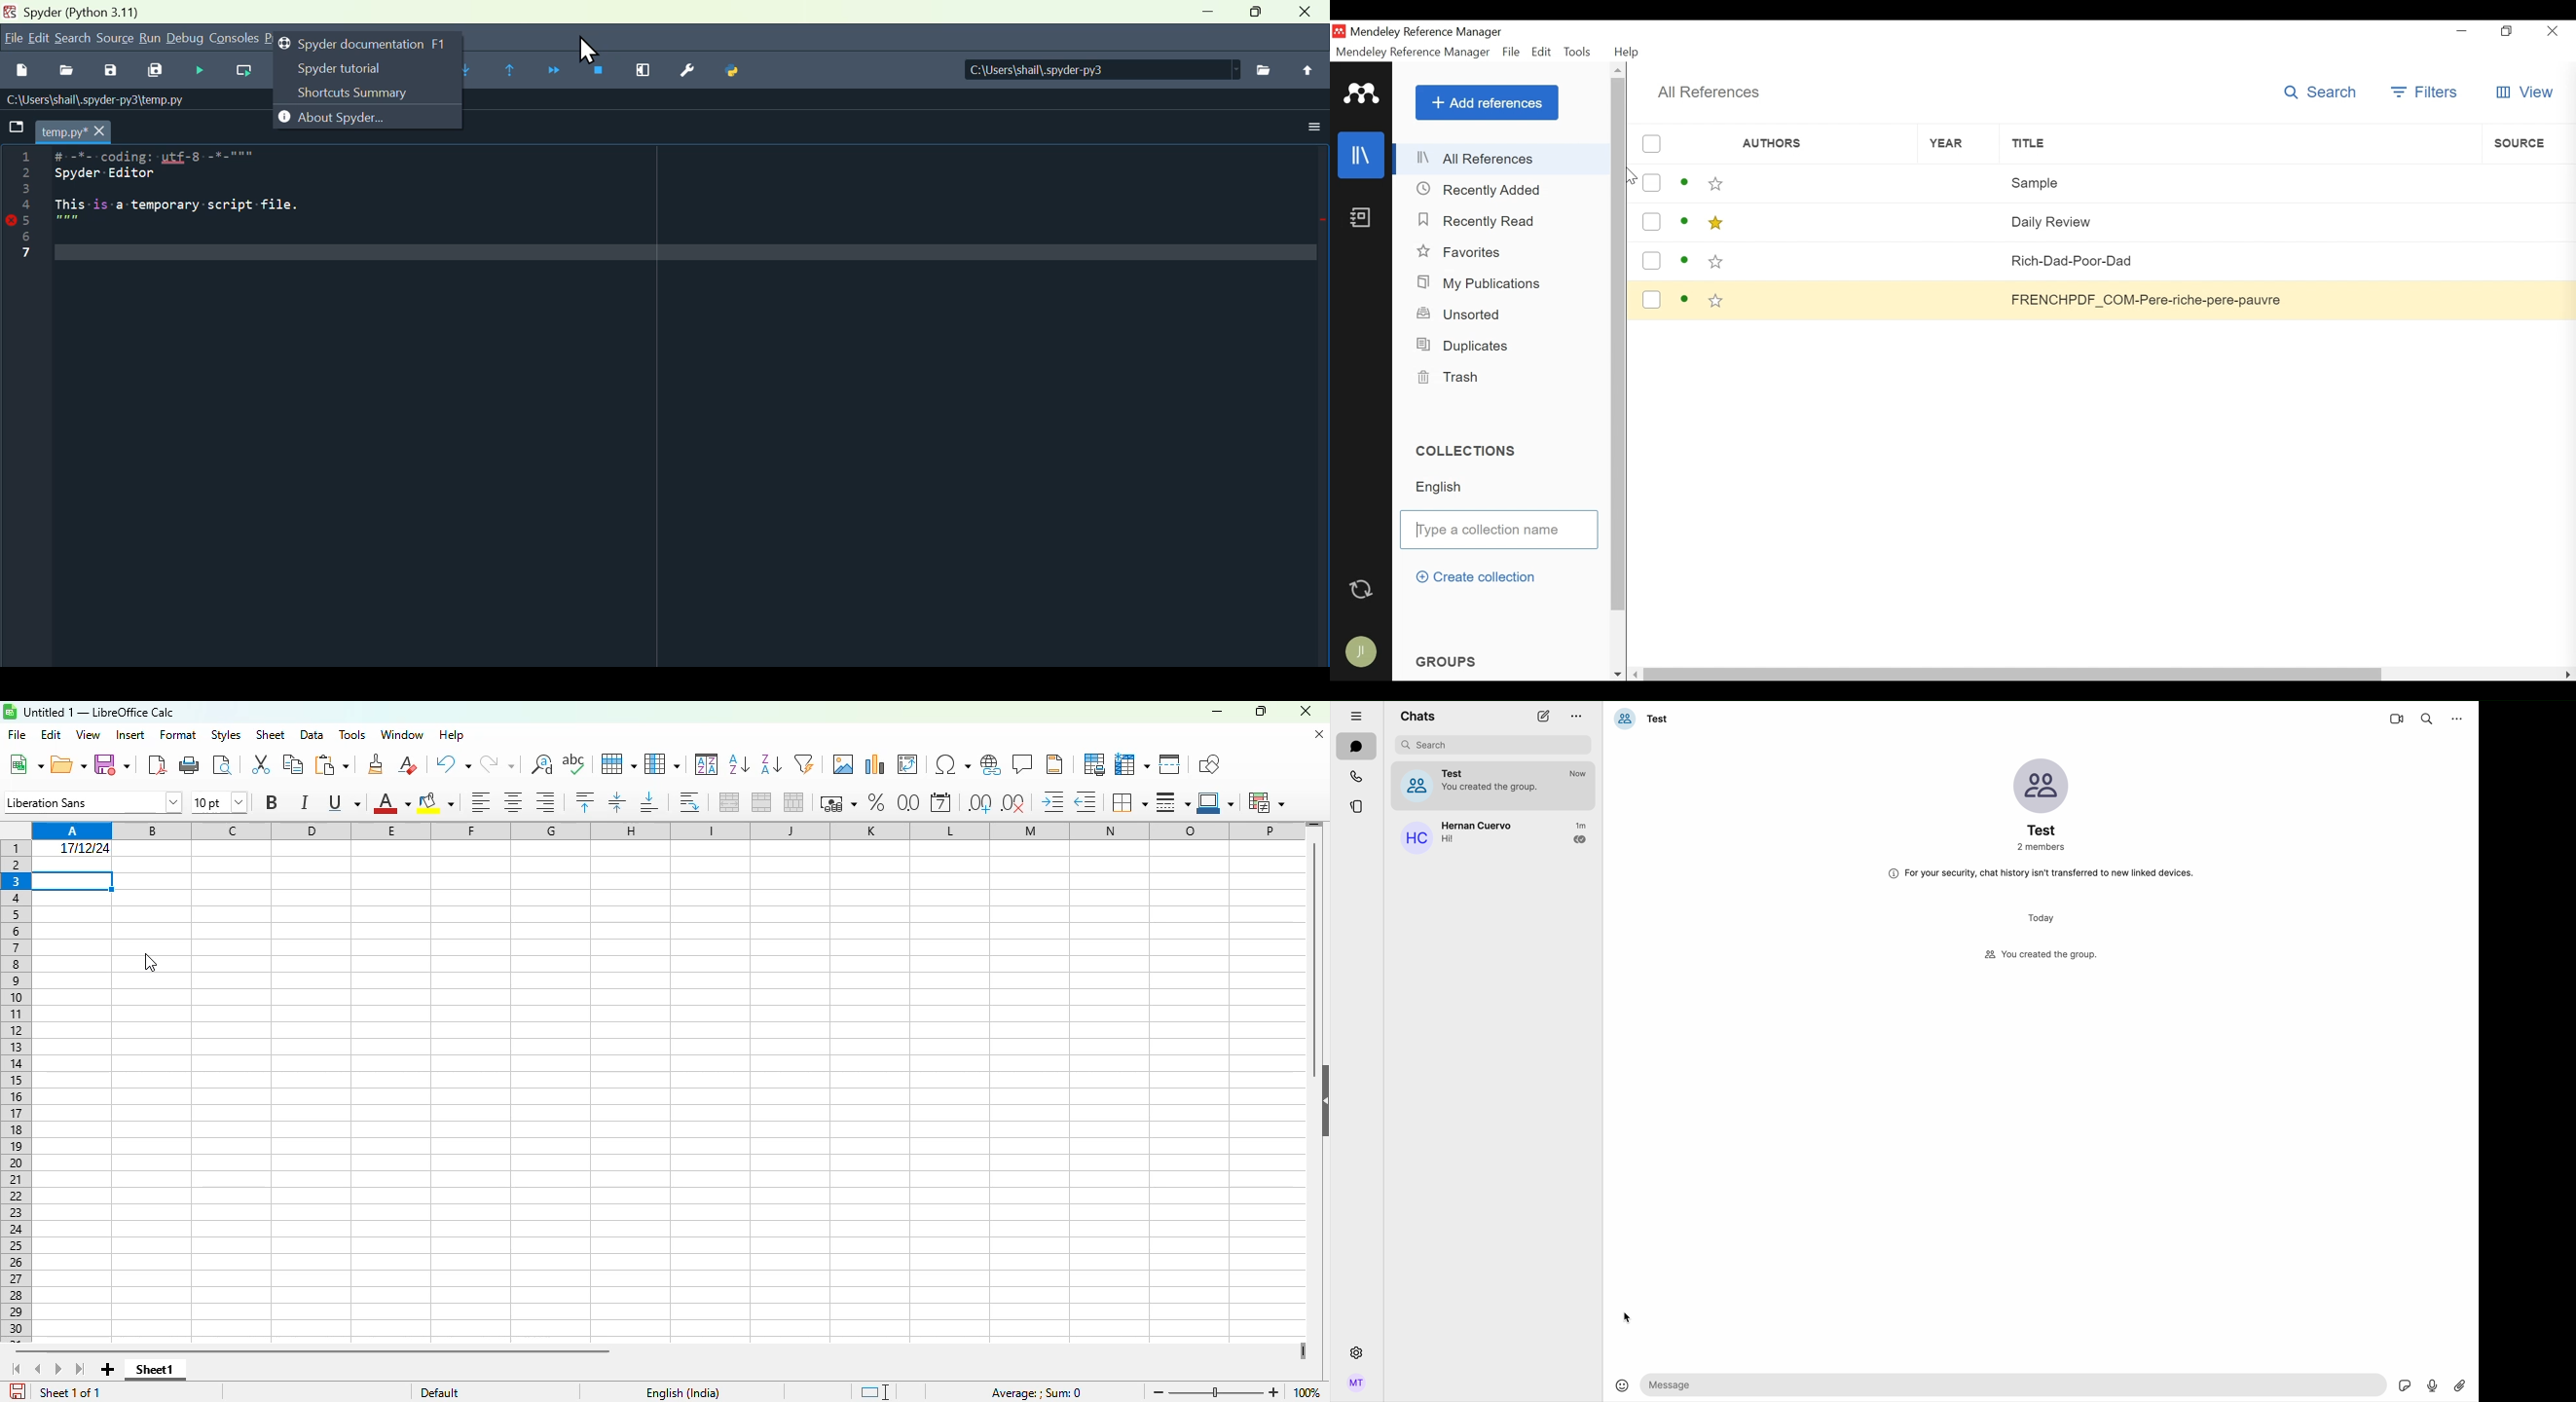 The image size is (2576, 1428). I want to click on wrap text, so click(690, 803).